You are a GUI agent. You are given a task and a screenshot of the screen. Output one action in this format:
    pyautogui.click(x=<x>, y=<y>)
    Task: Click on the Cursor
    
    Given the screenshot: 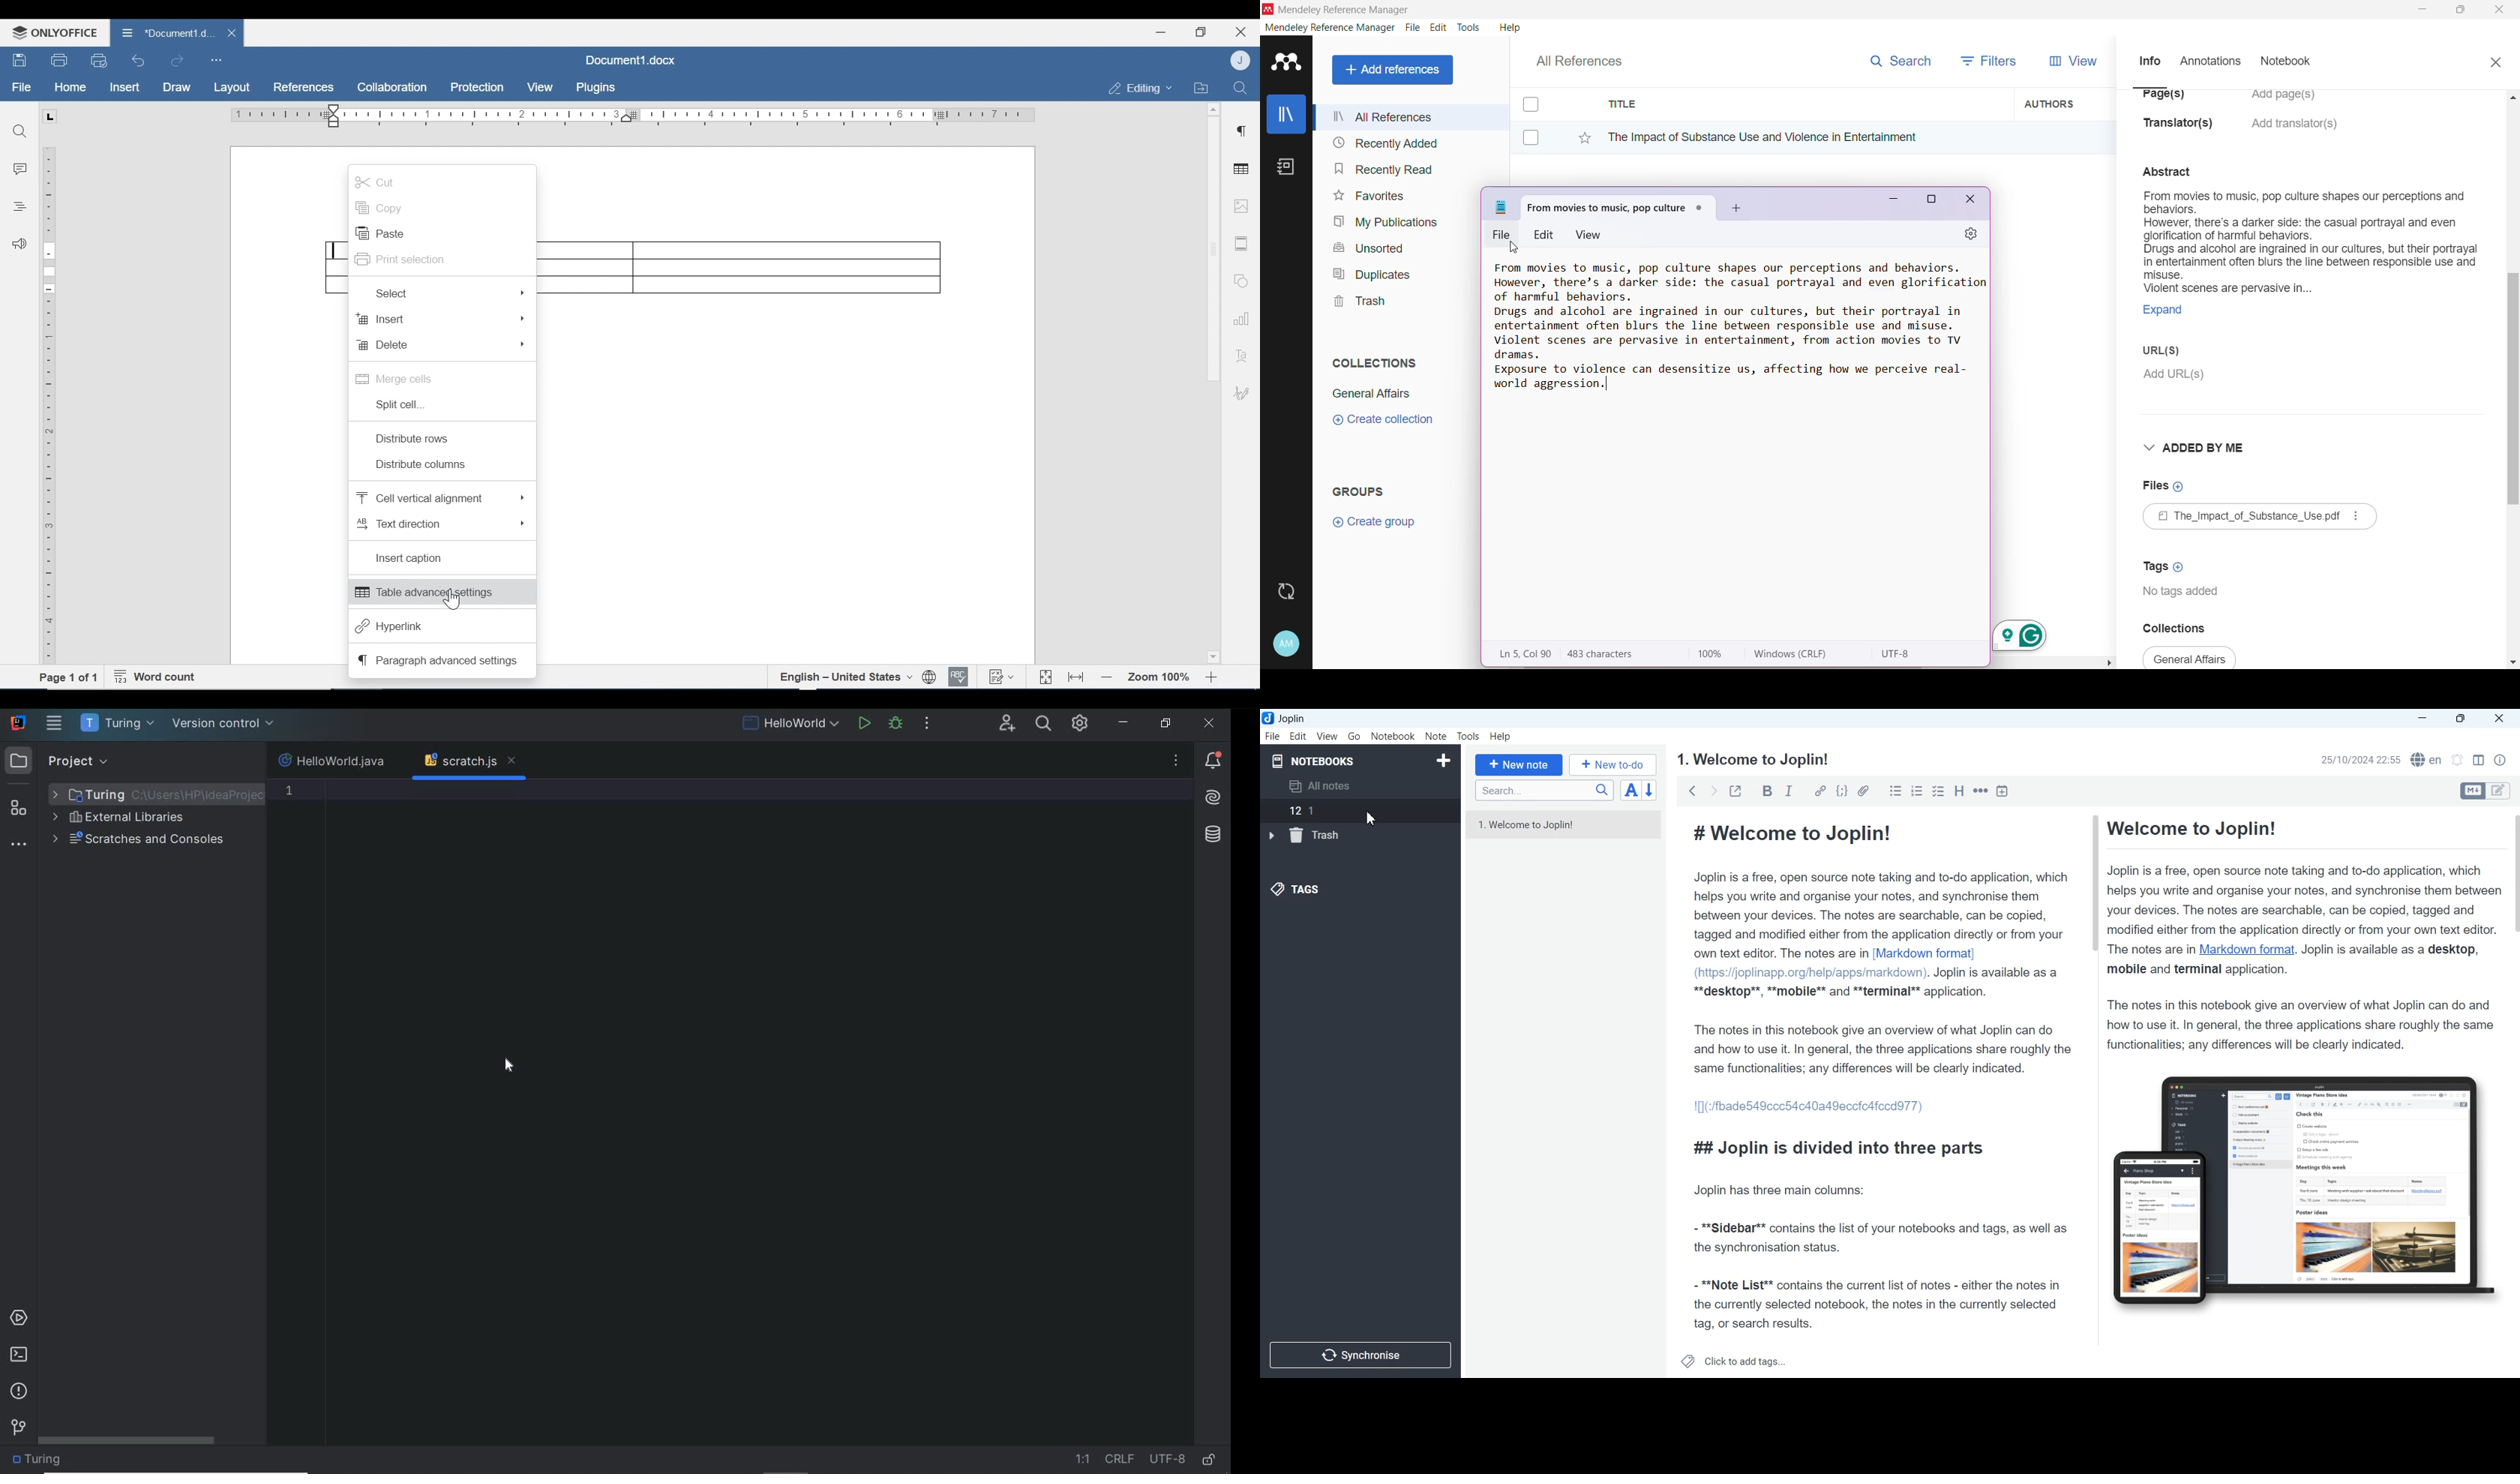 What is the action you would take?
    pyautogui.click(x=451, y=601)
    